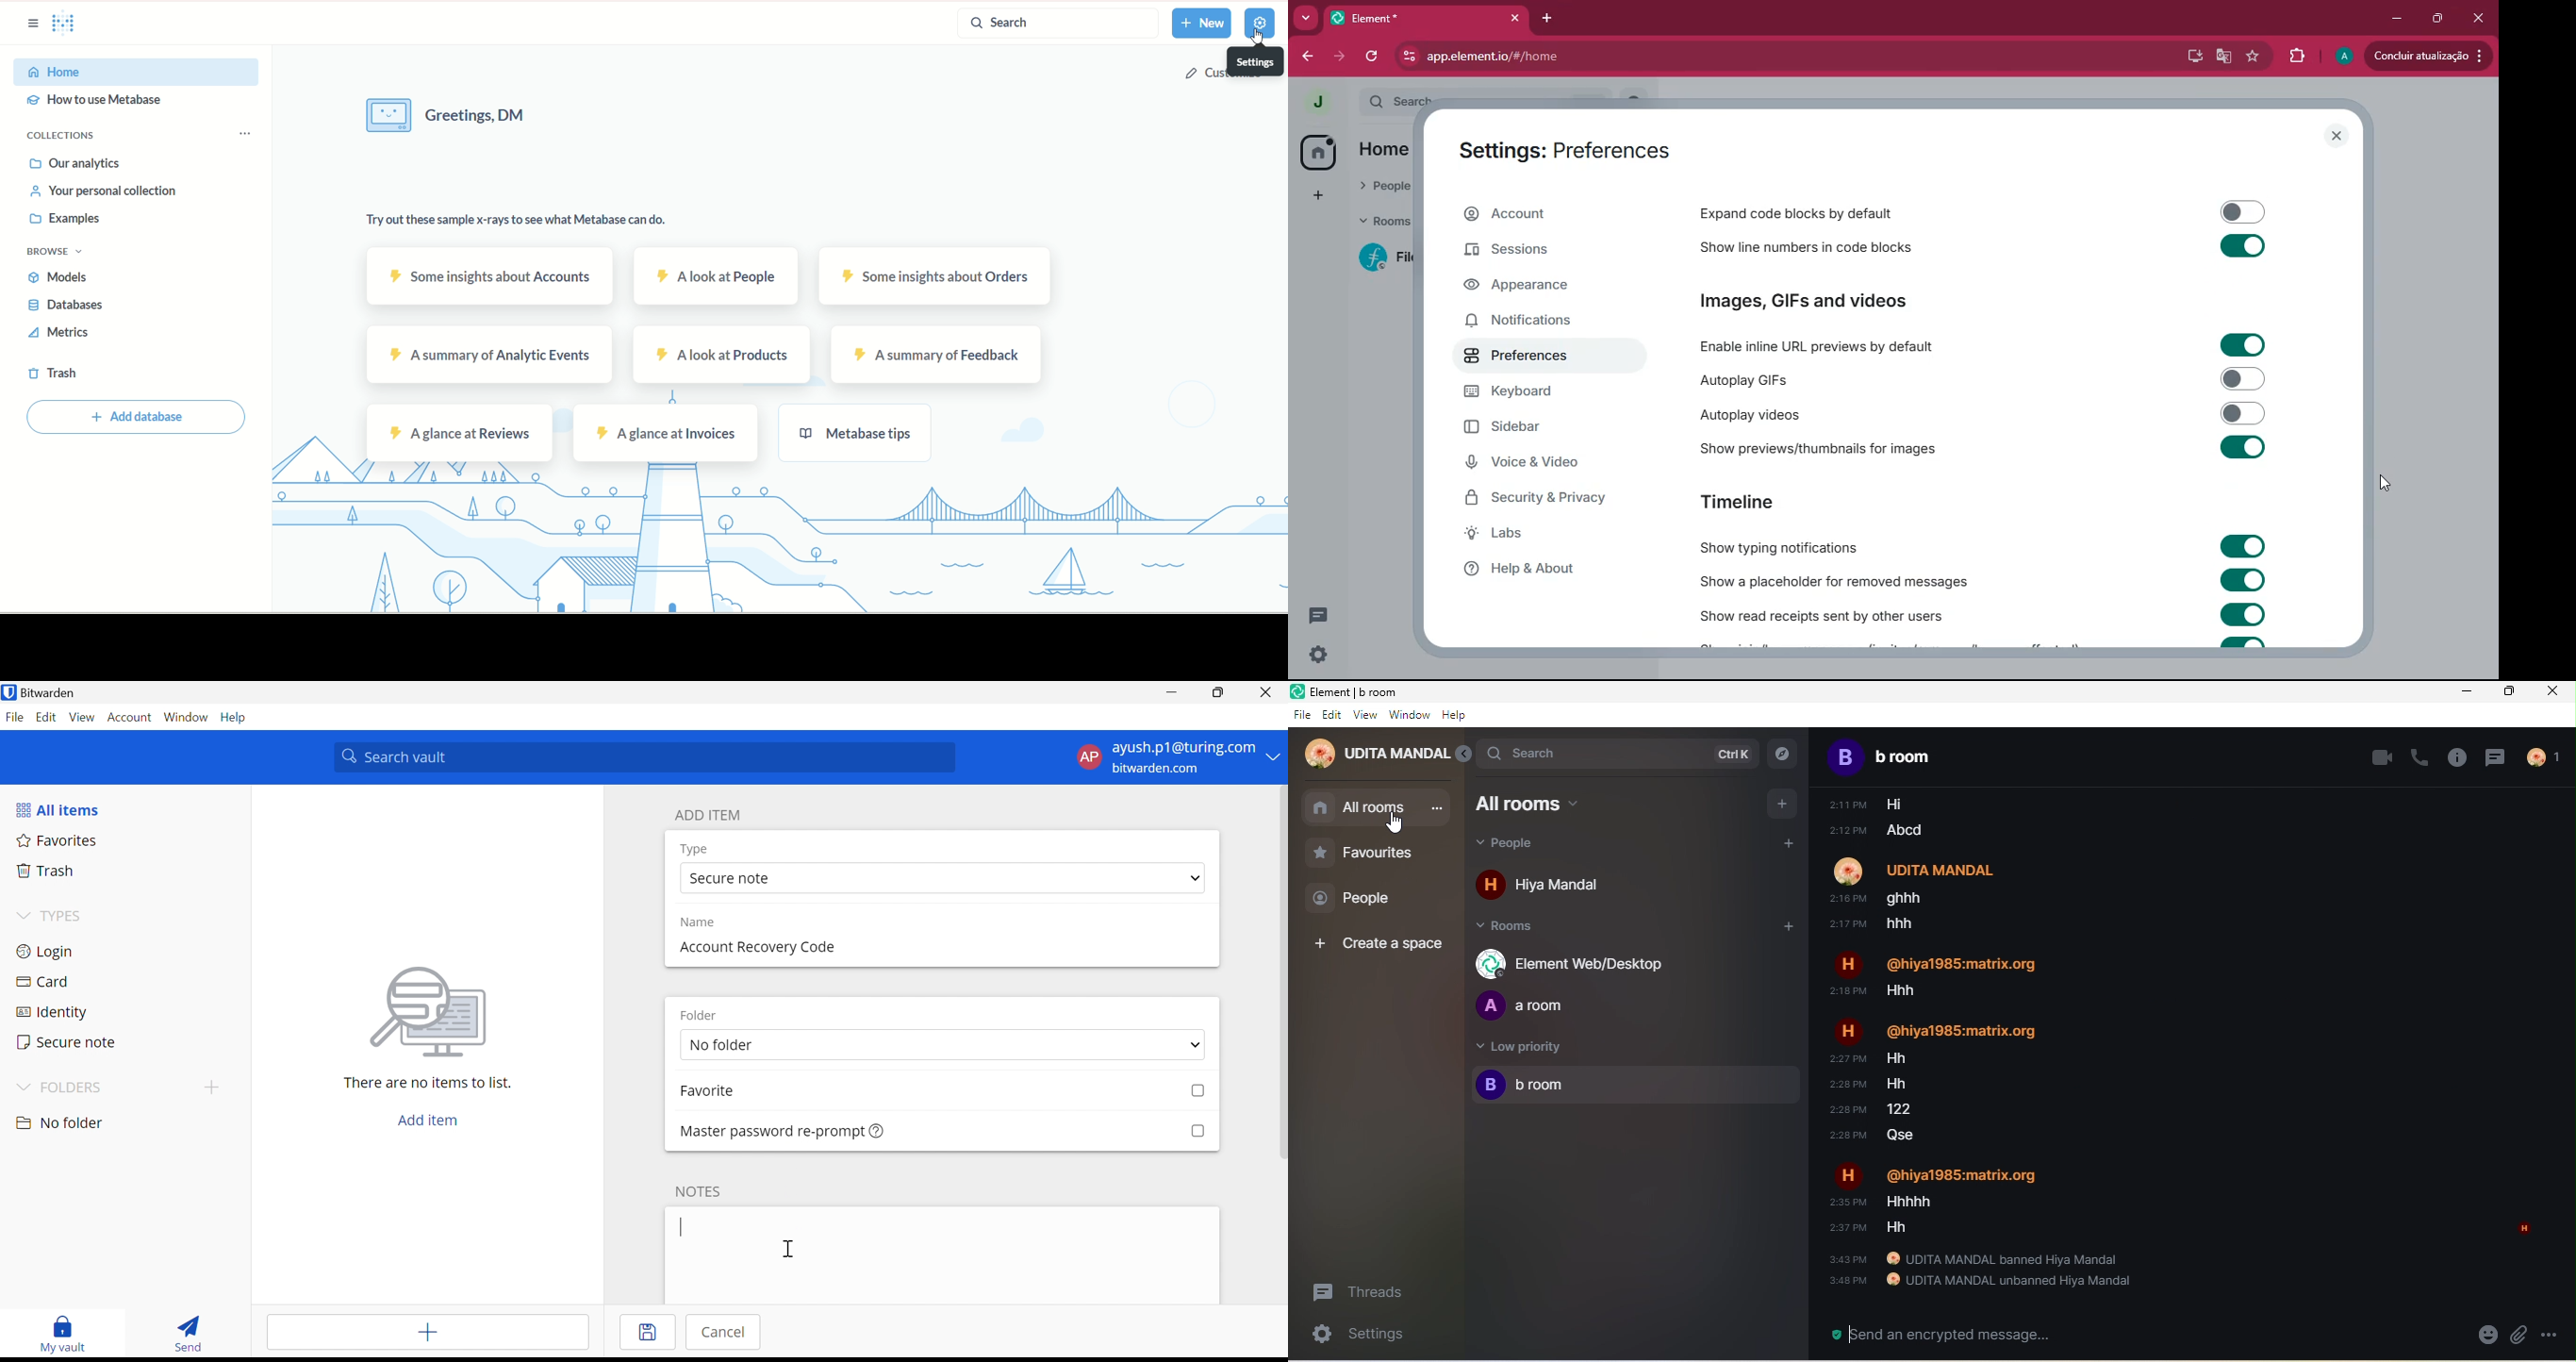 The image size is (2576, 1372). What do you see at coordinates (1530, 1006) in the screenshot?
I see `a room` at bounding box center [1530, 1006].